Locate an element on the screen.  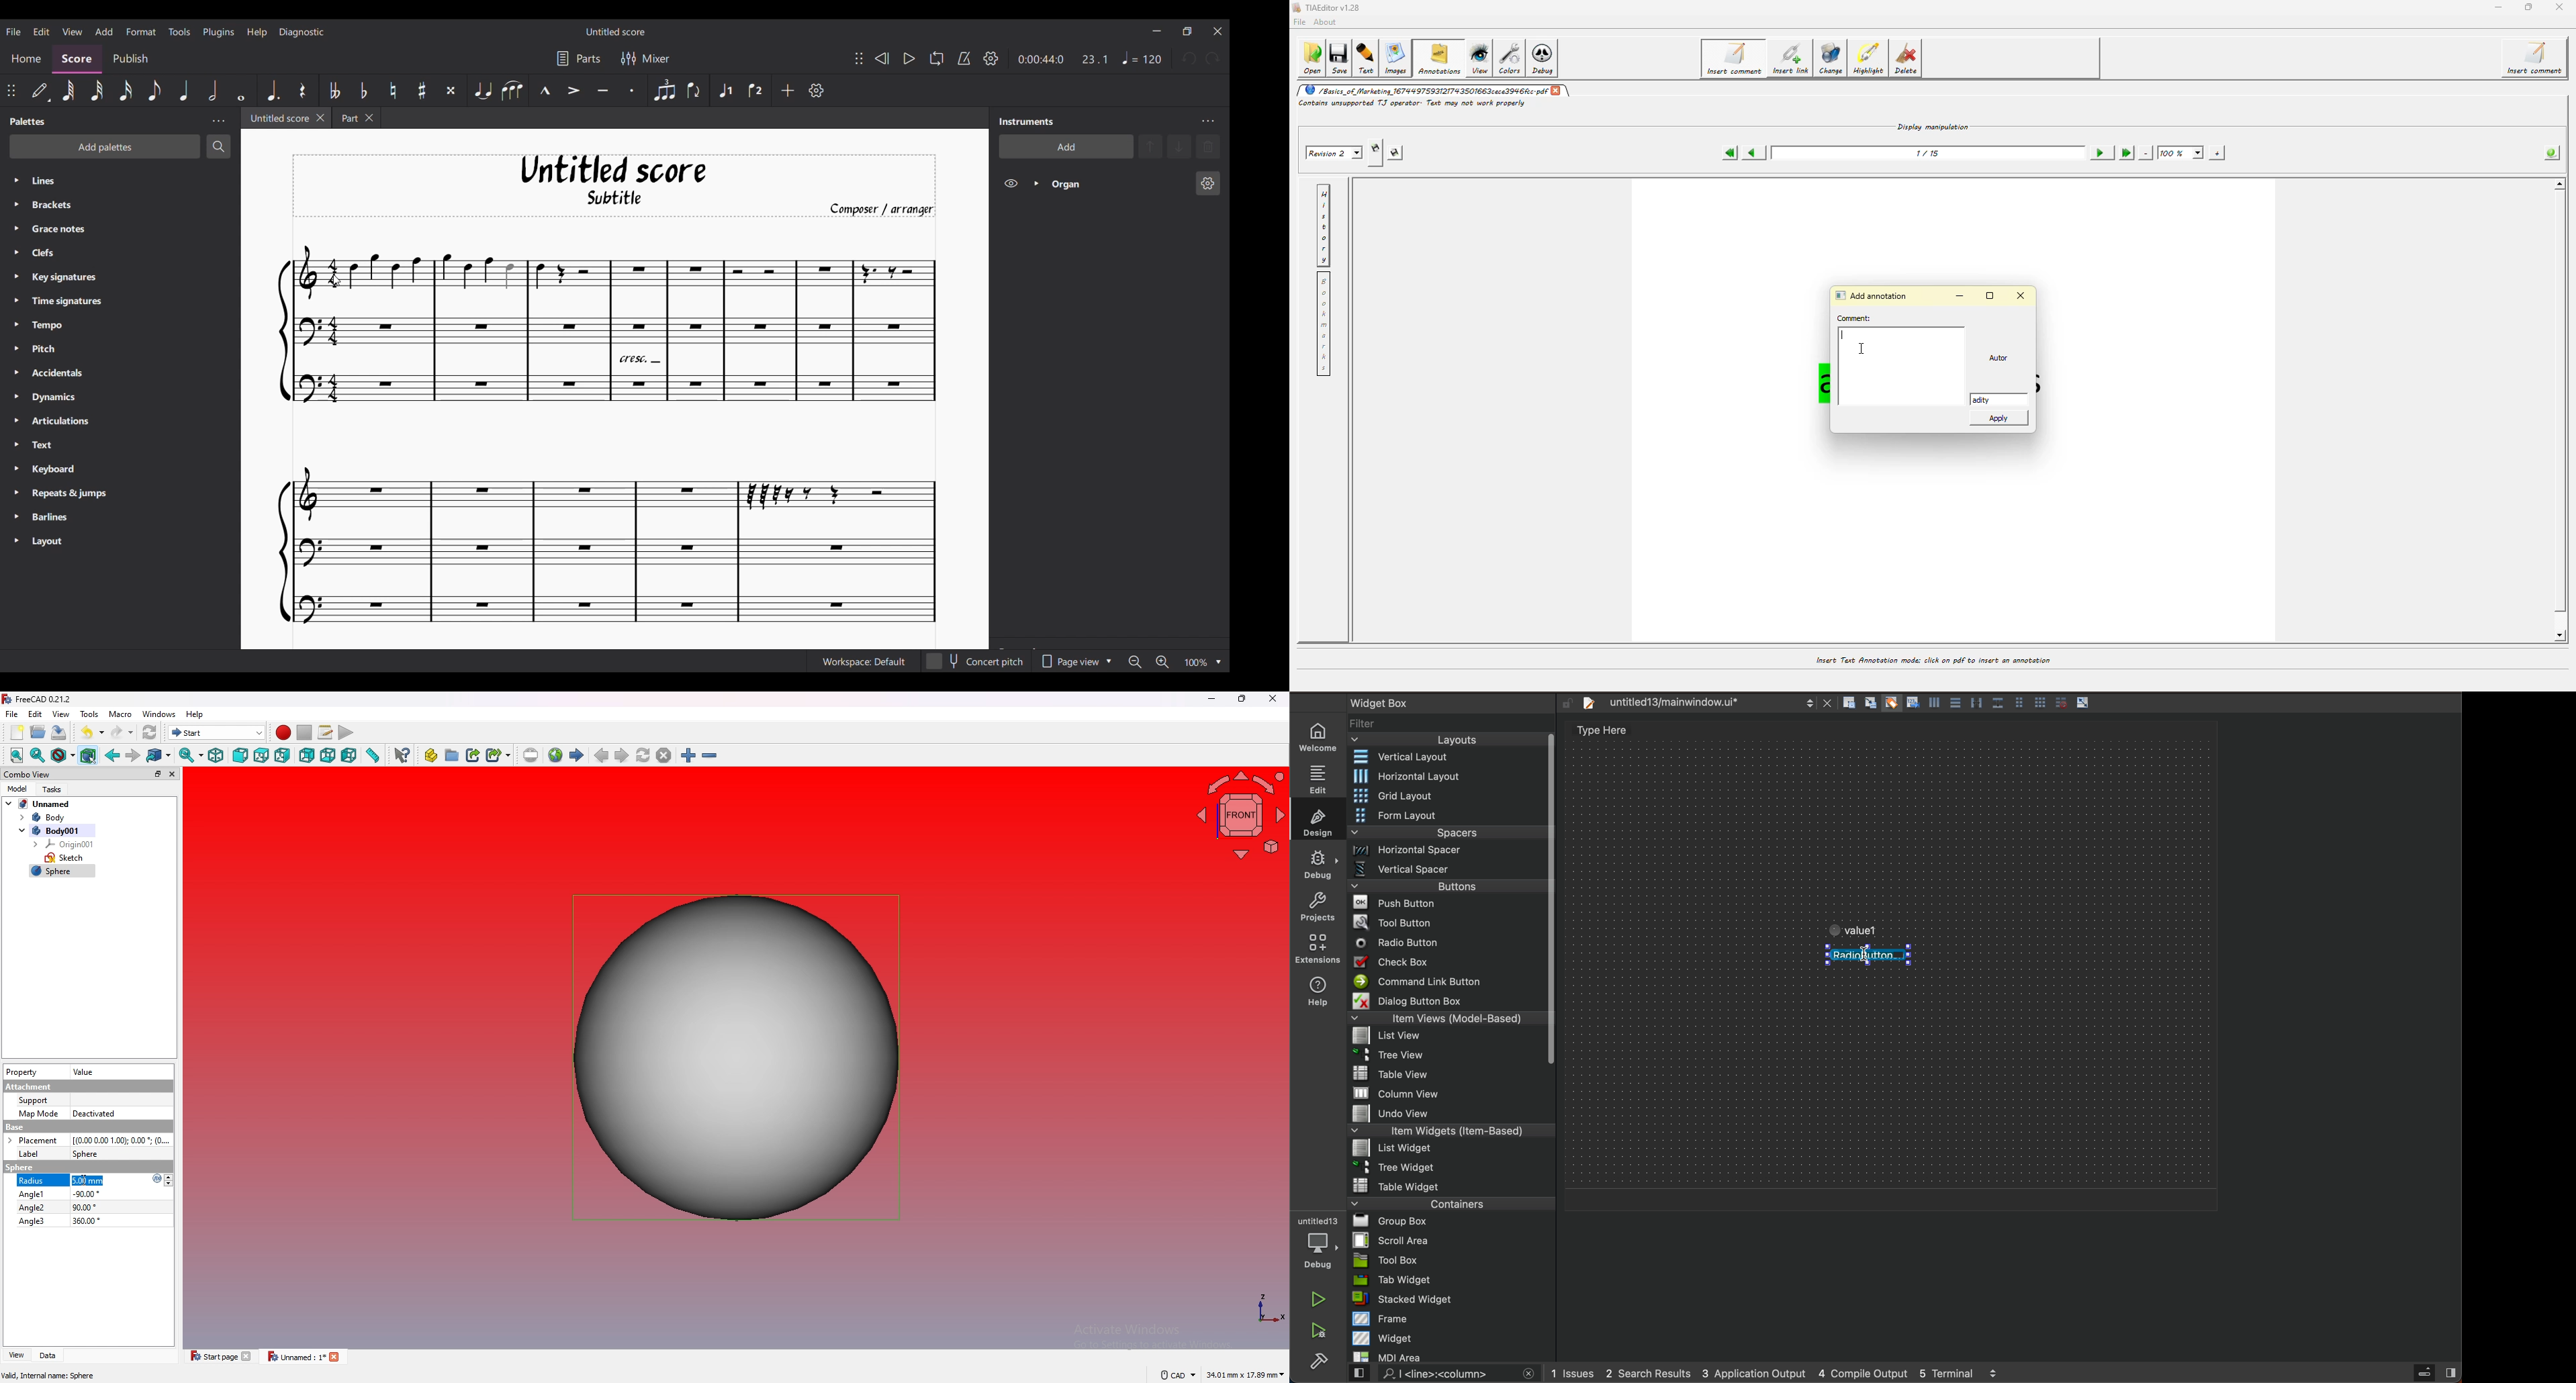
debug is located at coordinates (1319, 863).